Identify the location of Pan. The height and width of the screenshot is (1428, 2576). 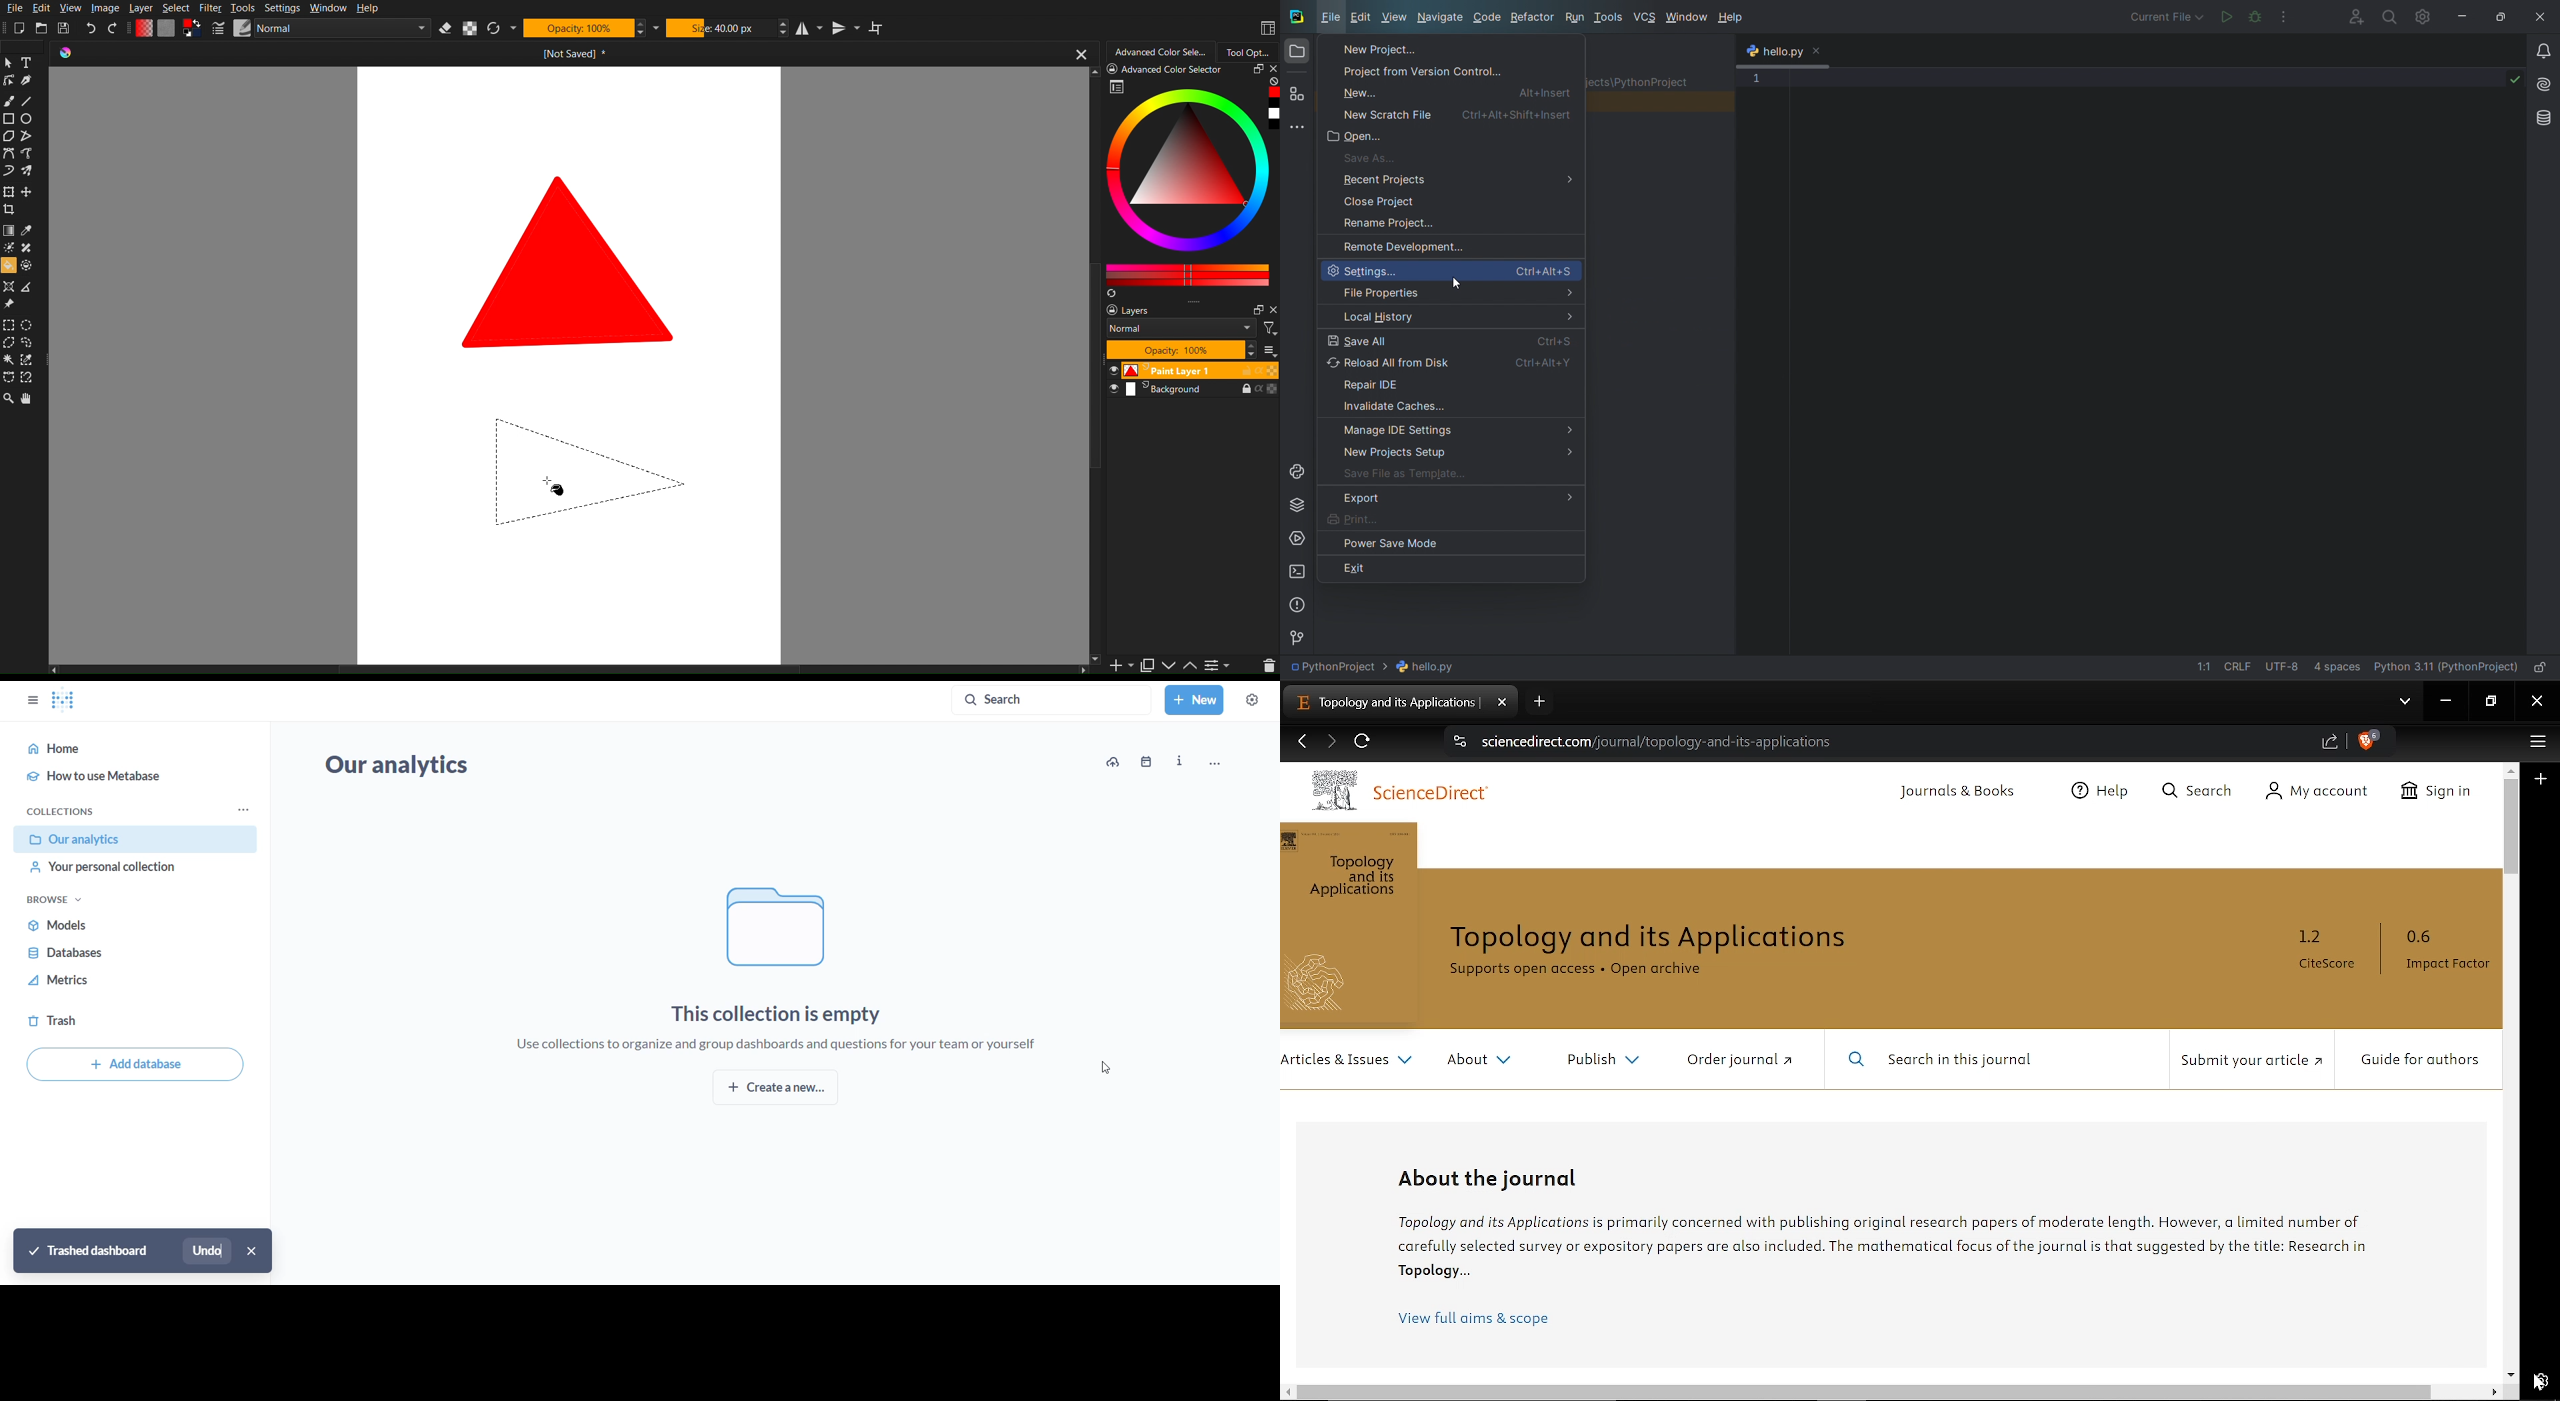
(33, 401).